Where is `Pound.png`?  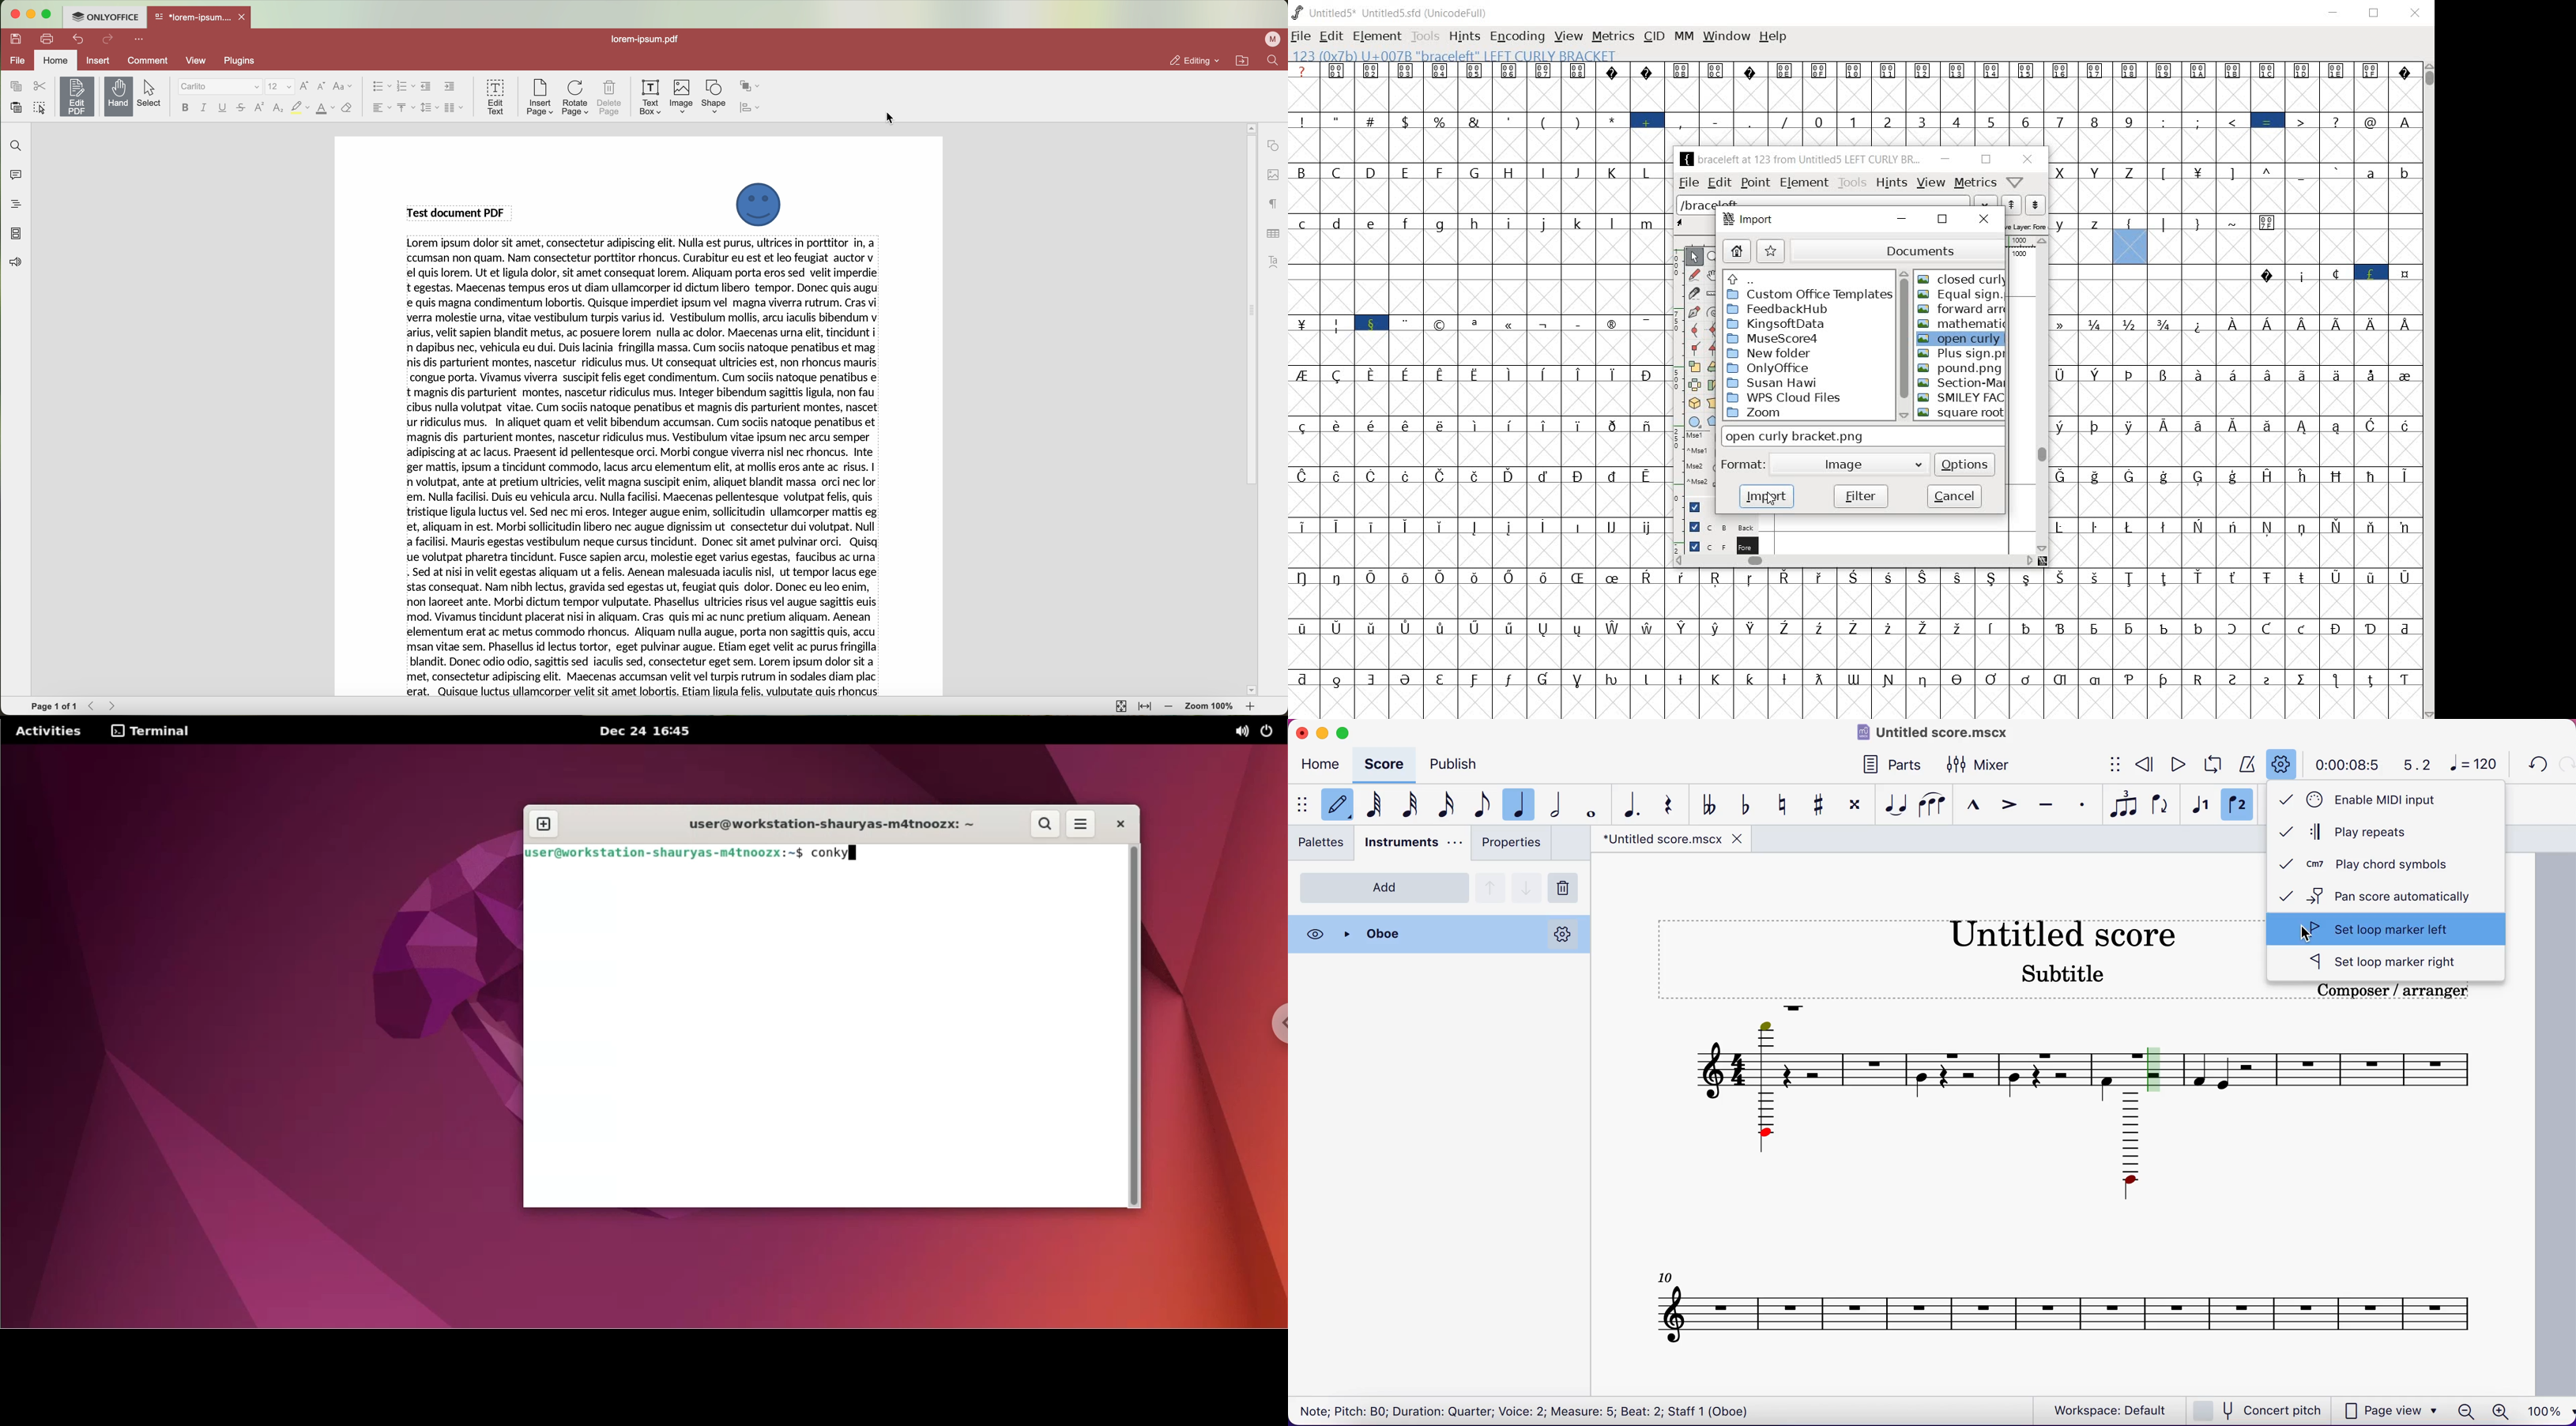
Pound.png is located at coordinates (1963, 368).